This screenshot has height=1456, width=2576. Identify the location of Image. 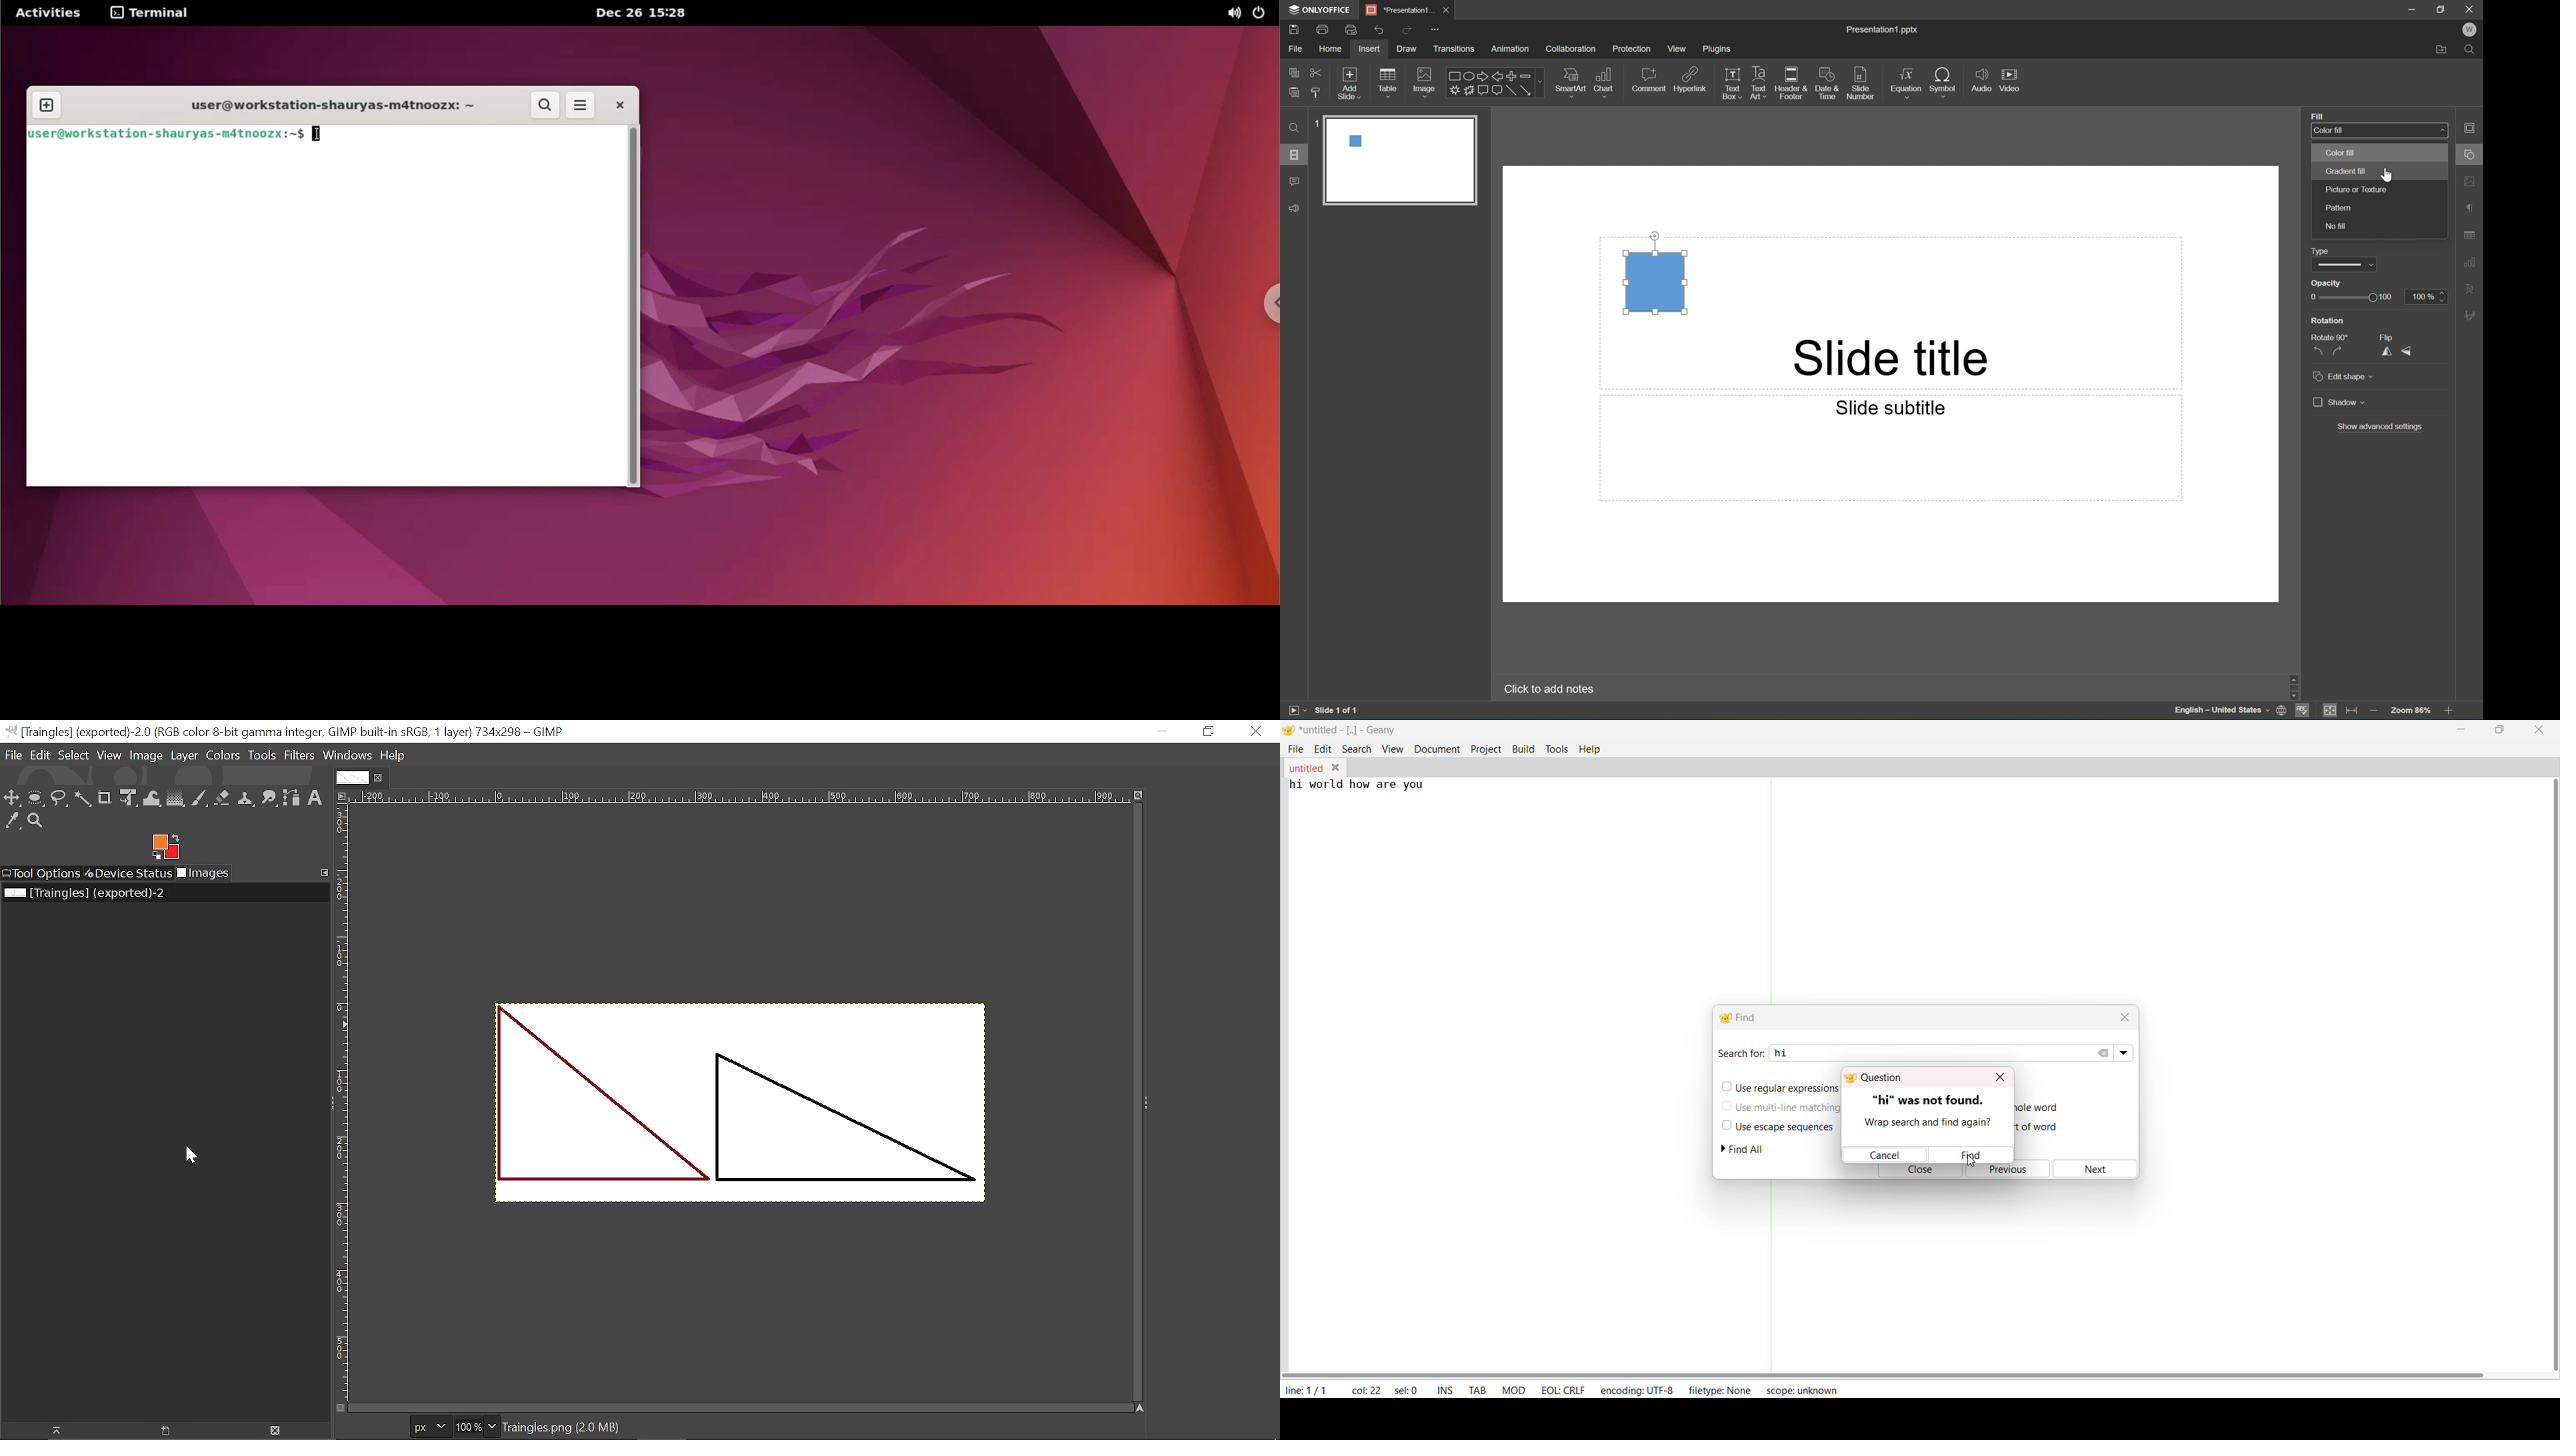
(147, 757).